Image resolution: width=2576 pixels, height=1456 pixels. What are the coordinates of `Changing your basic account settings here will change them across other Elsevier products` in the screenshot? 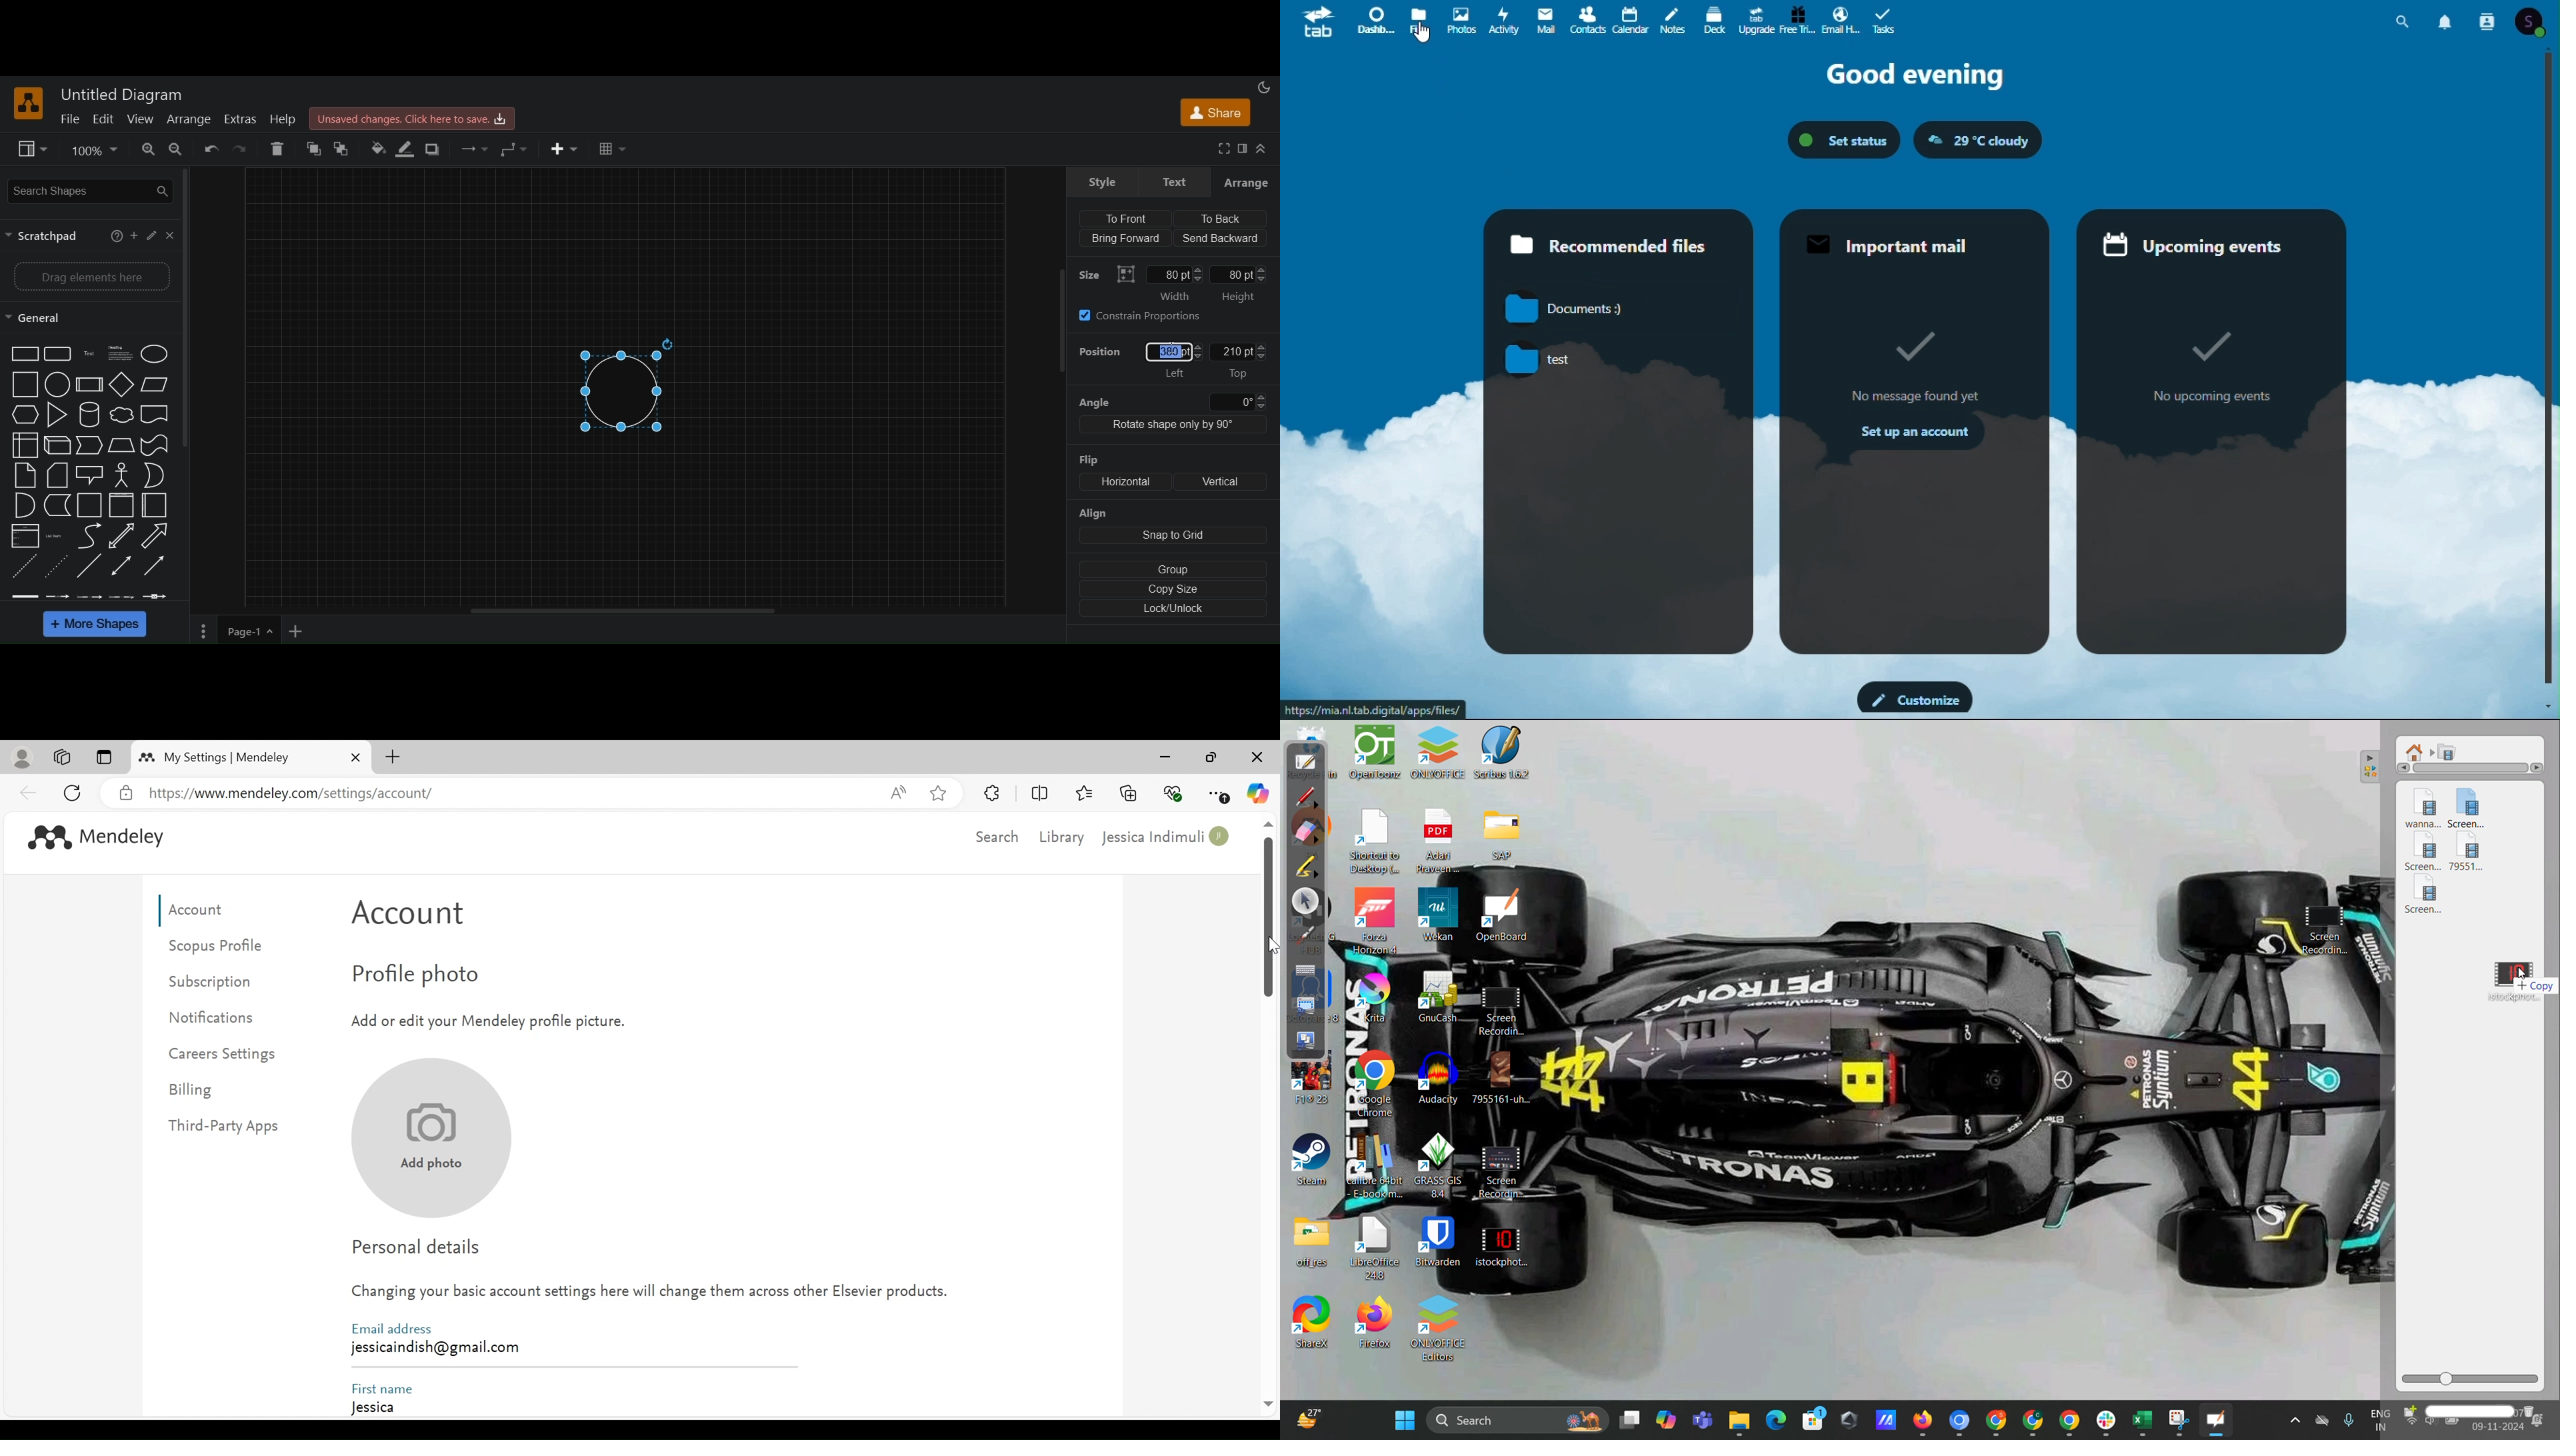 It's located at (651, 1295).